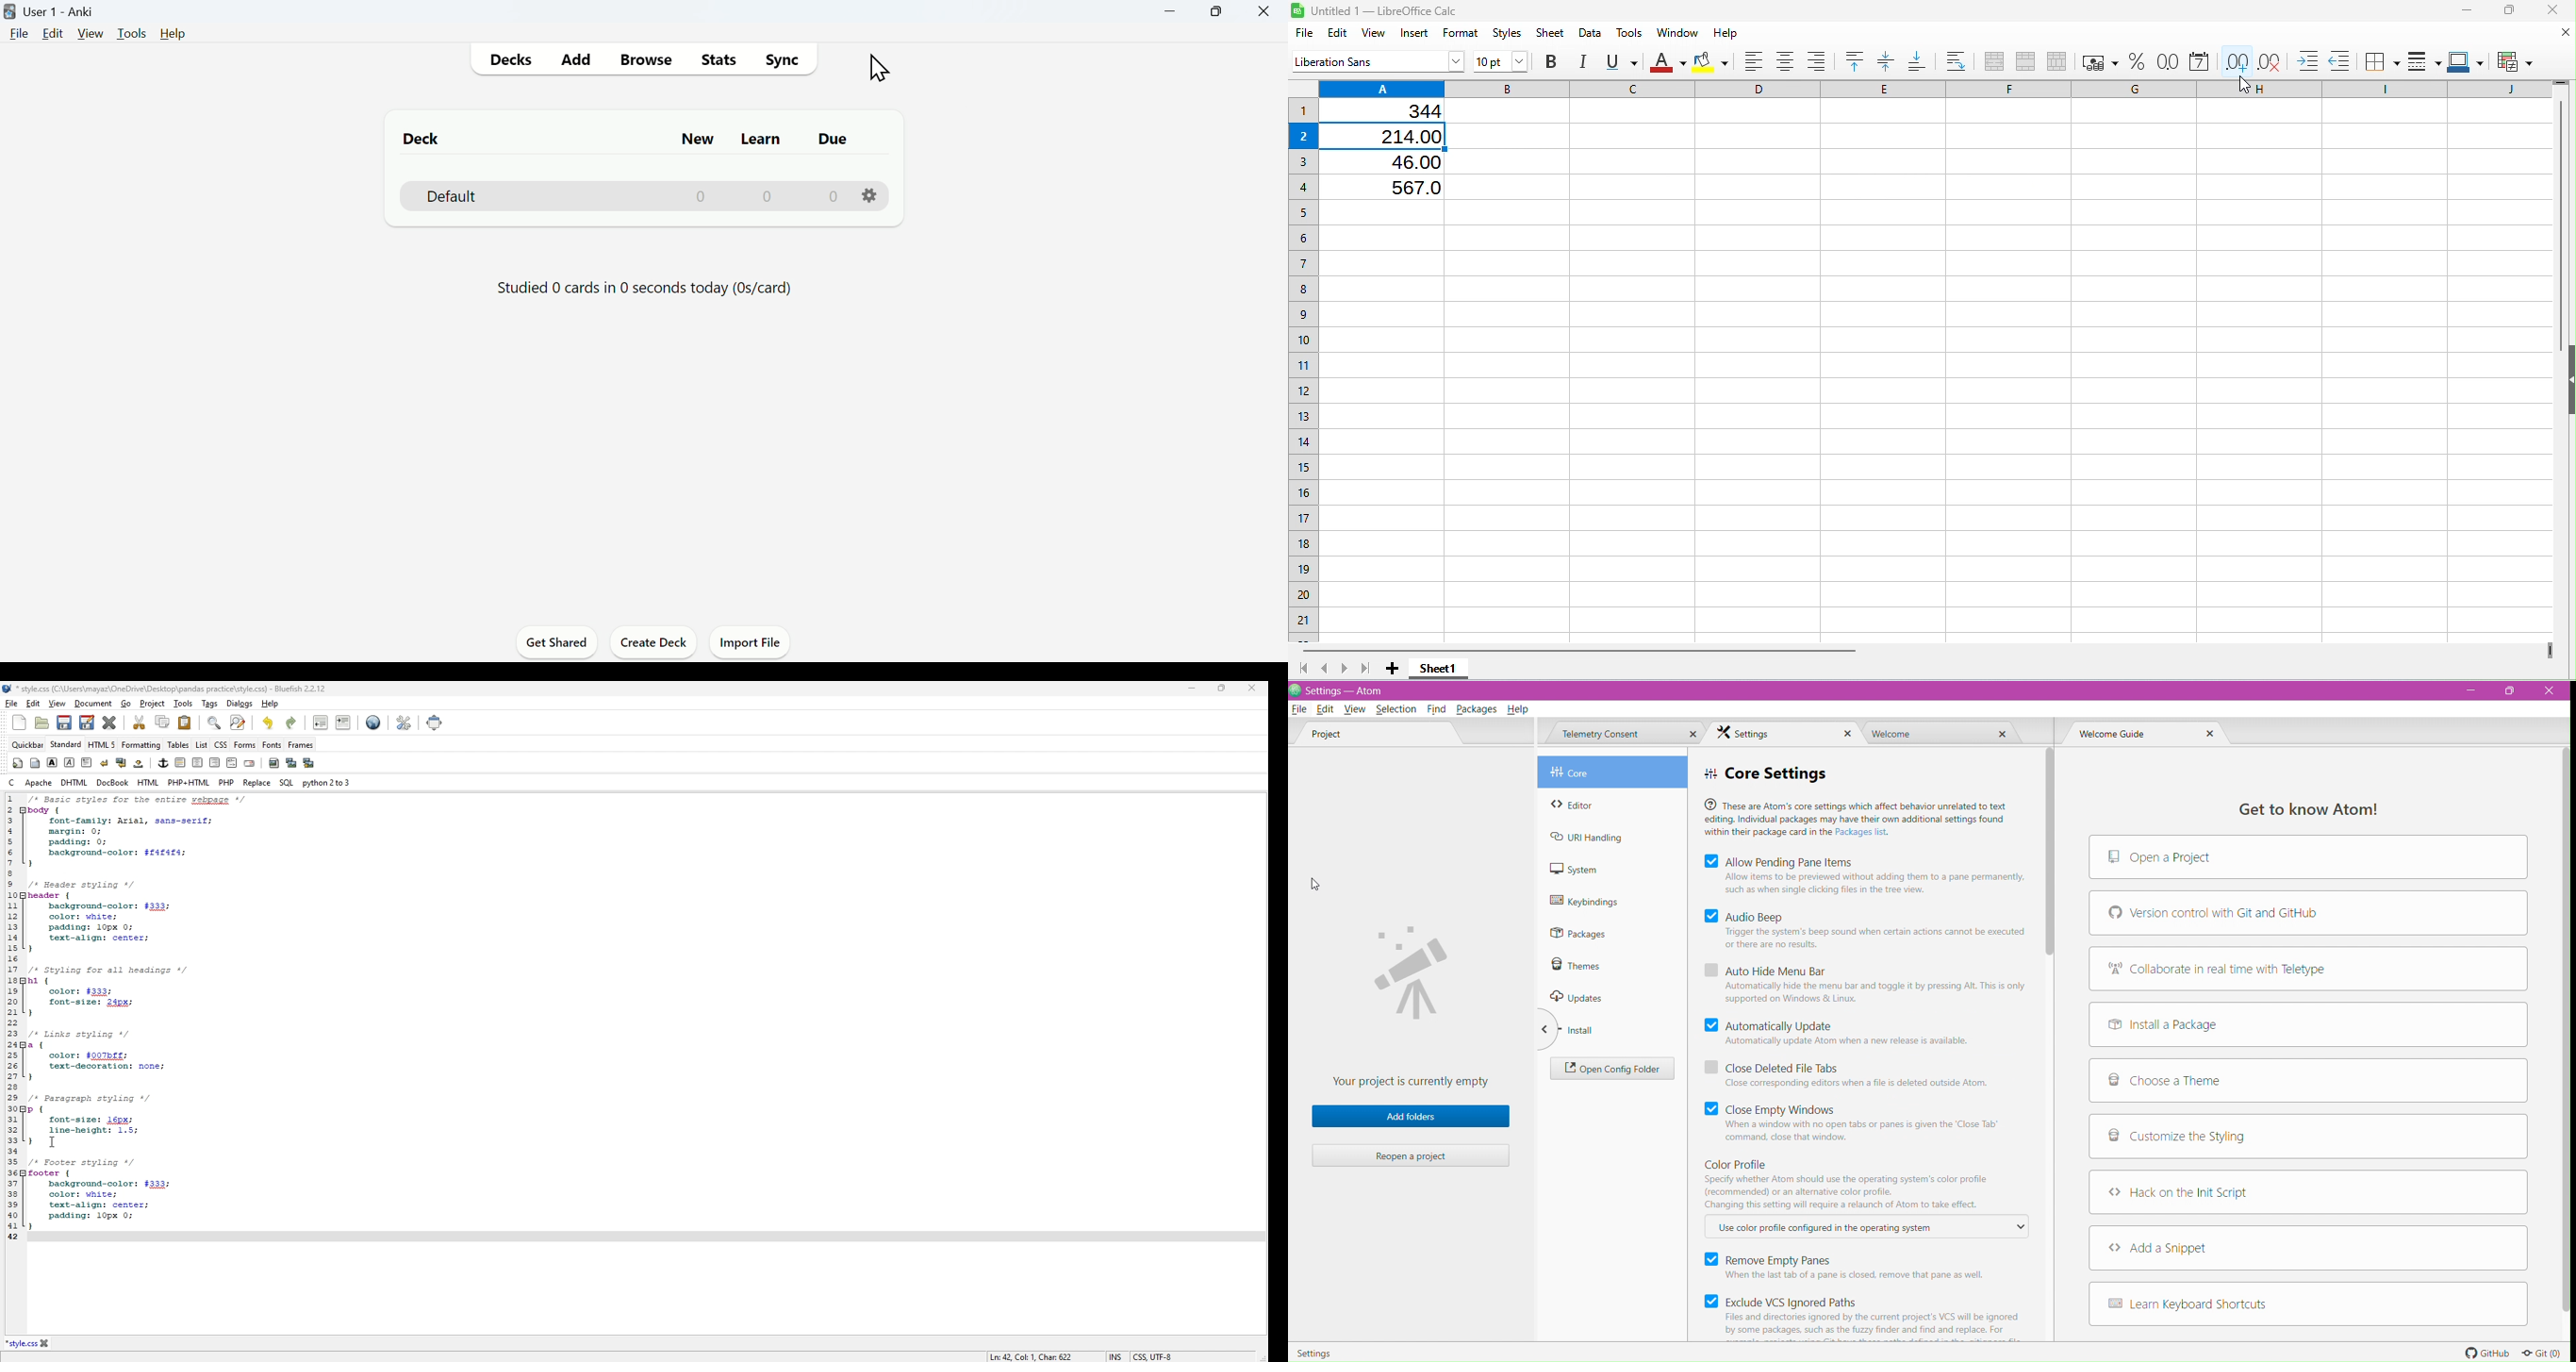 This screenshot has height=1372, width=2576. I want to click on tags, so click(208, 703).